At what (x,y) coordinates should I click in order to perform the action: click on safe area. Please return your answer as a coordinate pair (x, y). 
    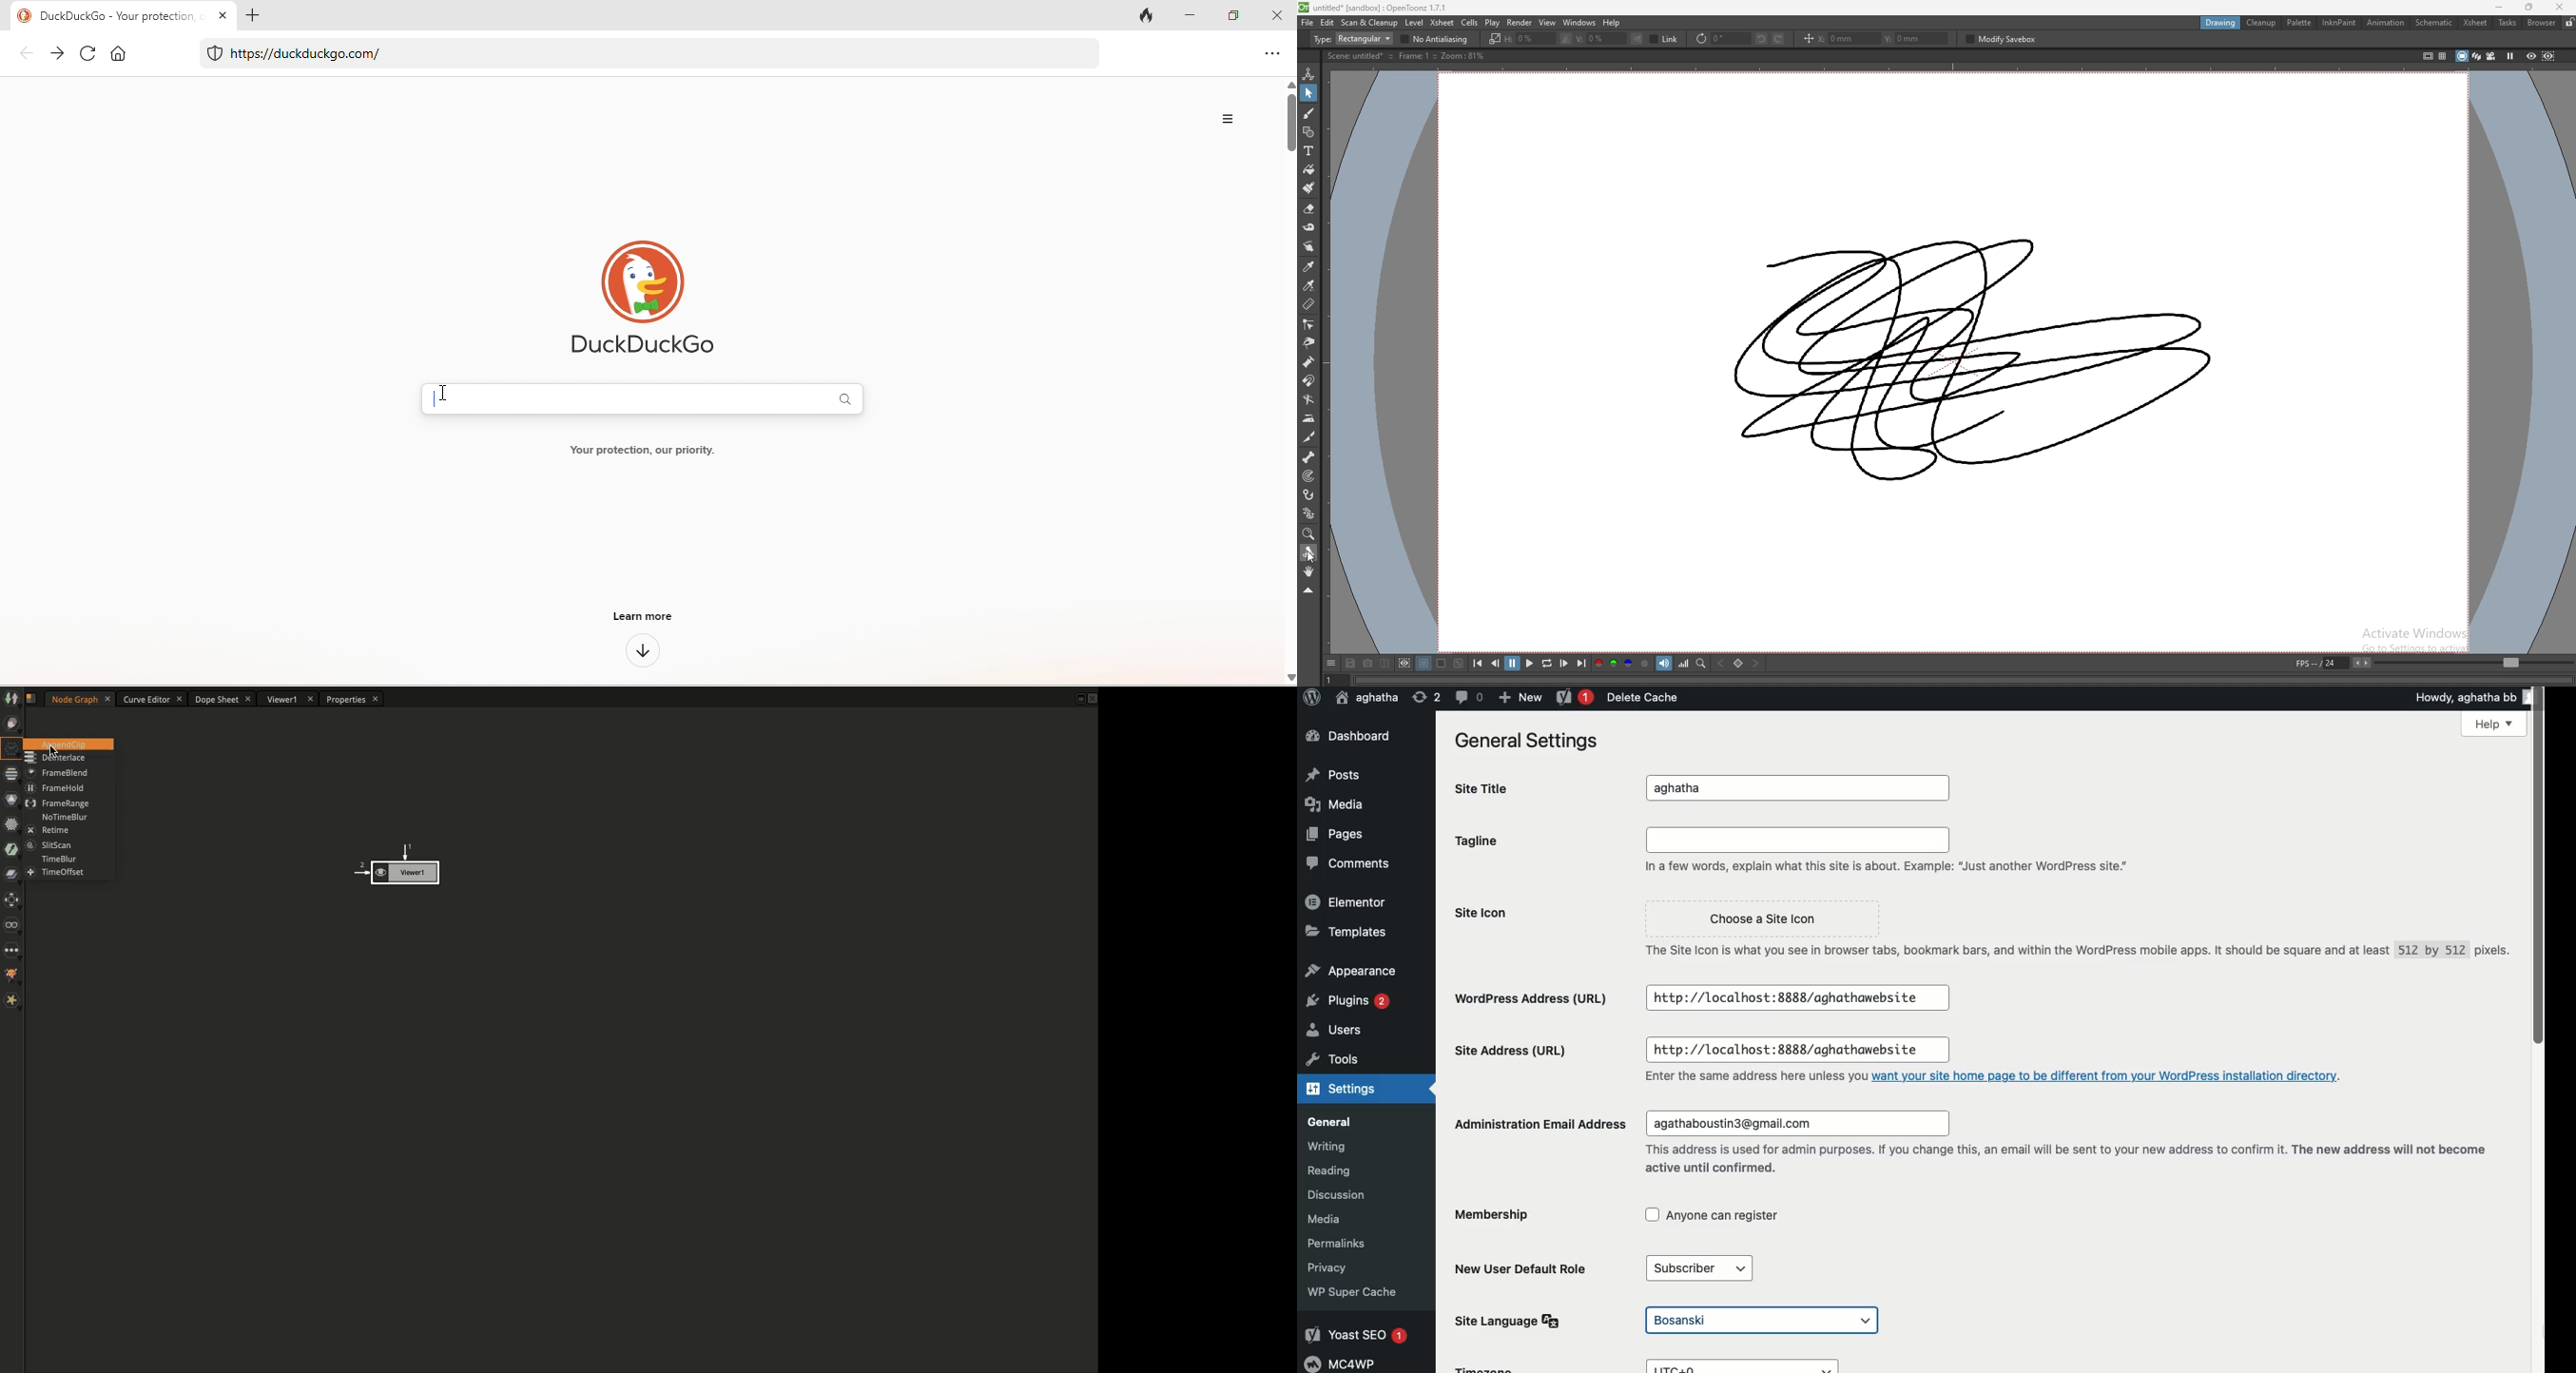
    Looking at the image, I should click on (2429, 55).